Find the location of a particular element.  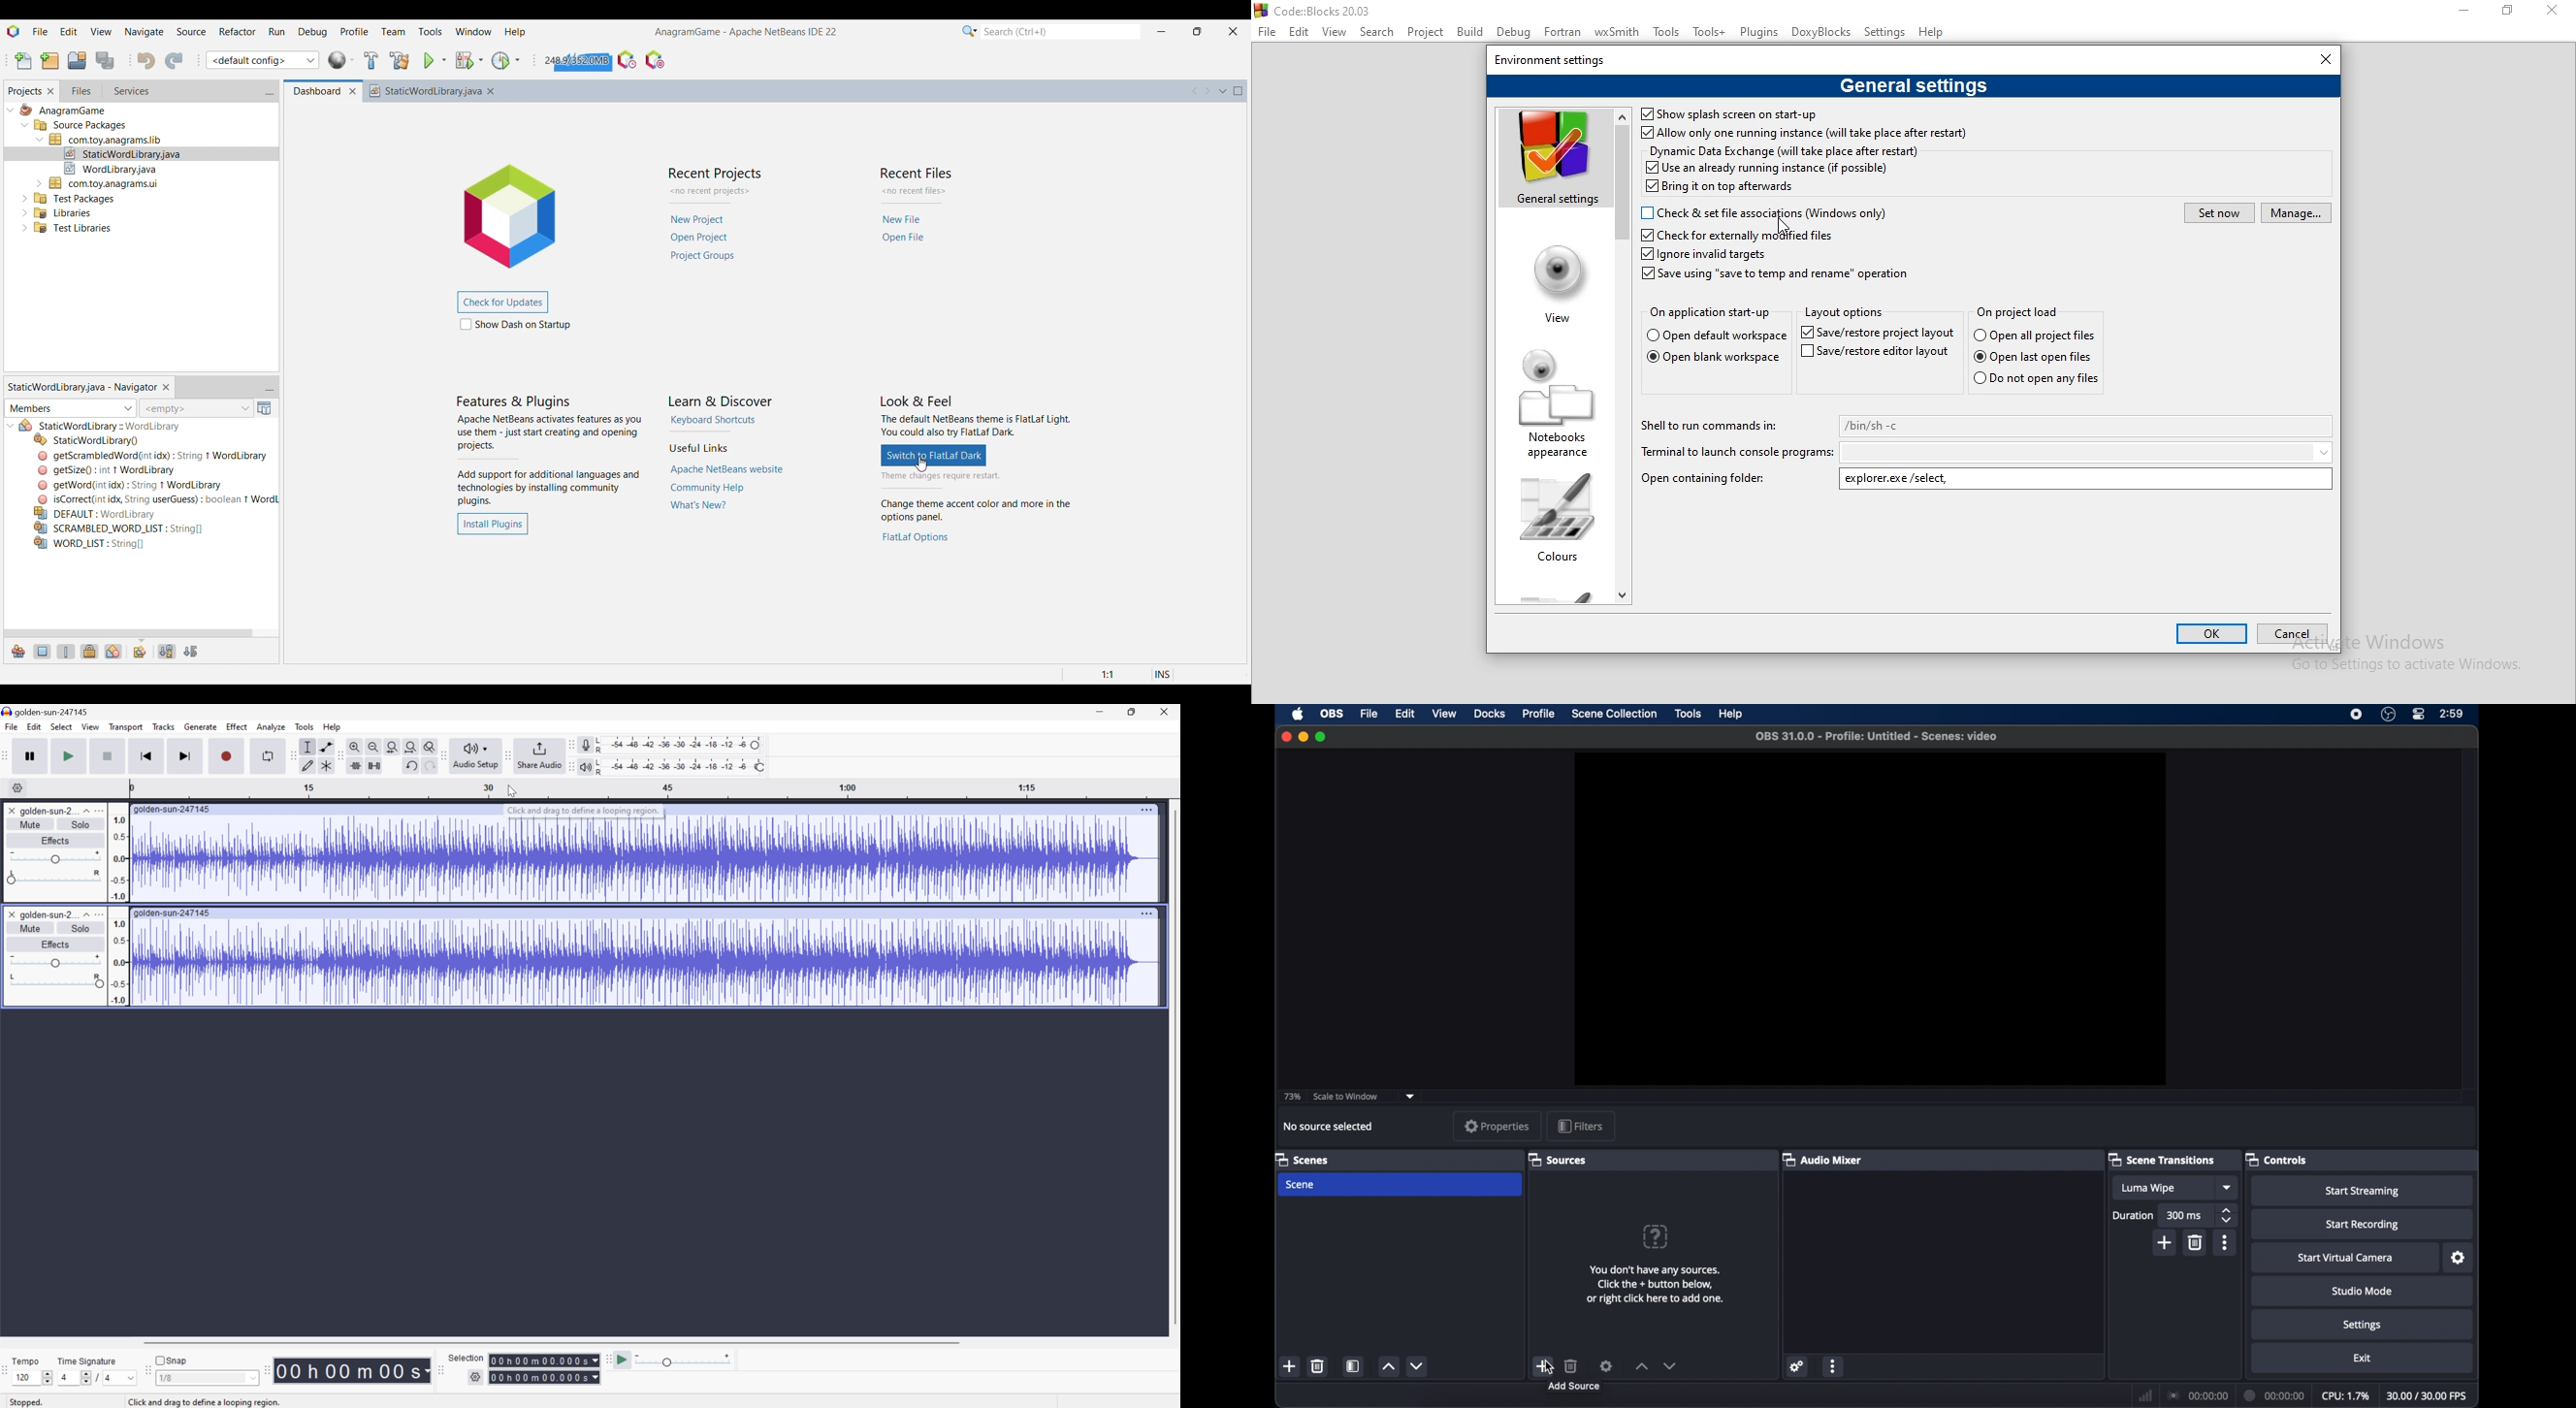

audio mixer is located at coordinates (1823, 1159).